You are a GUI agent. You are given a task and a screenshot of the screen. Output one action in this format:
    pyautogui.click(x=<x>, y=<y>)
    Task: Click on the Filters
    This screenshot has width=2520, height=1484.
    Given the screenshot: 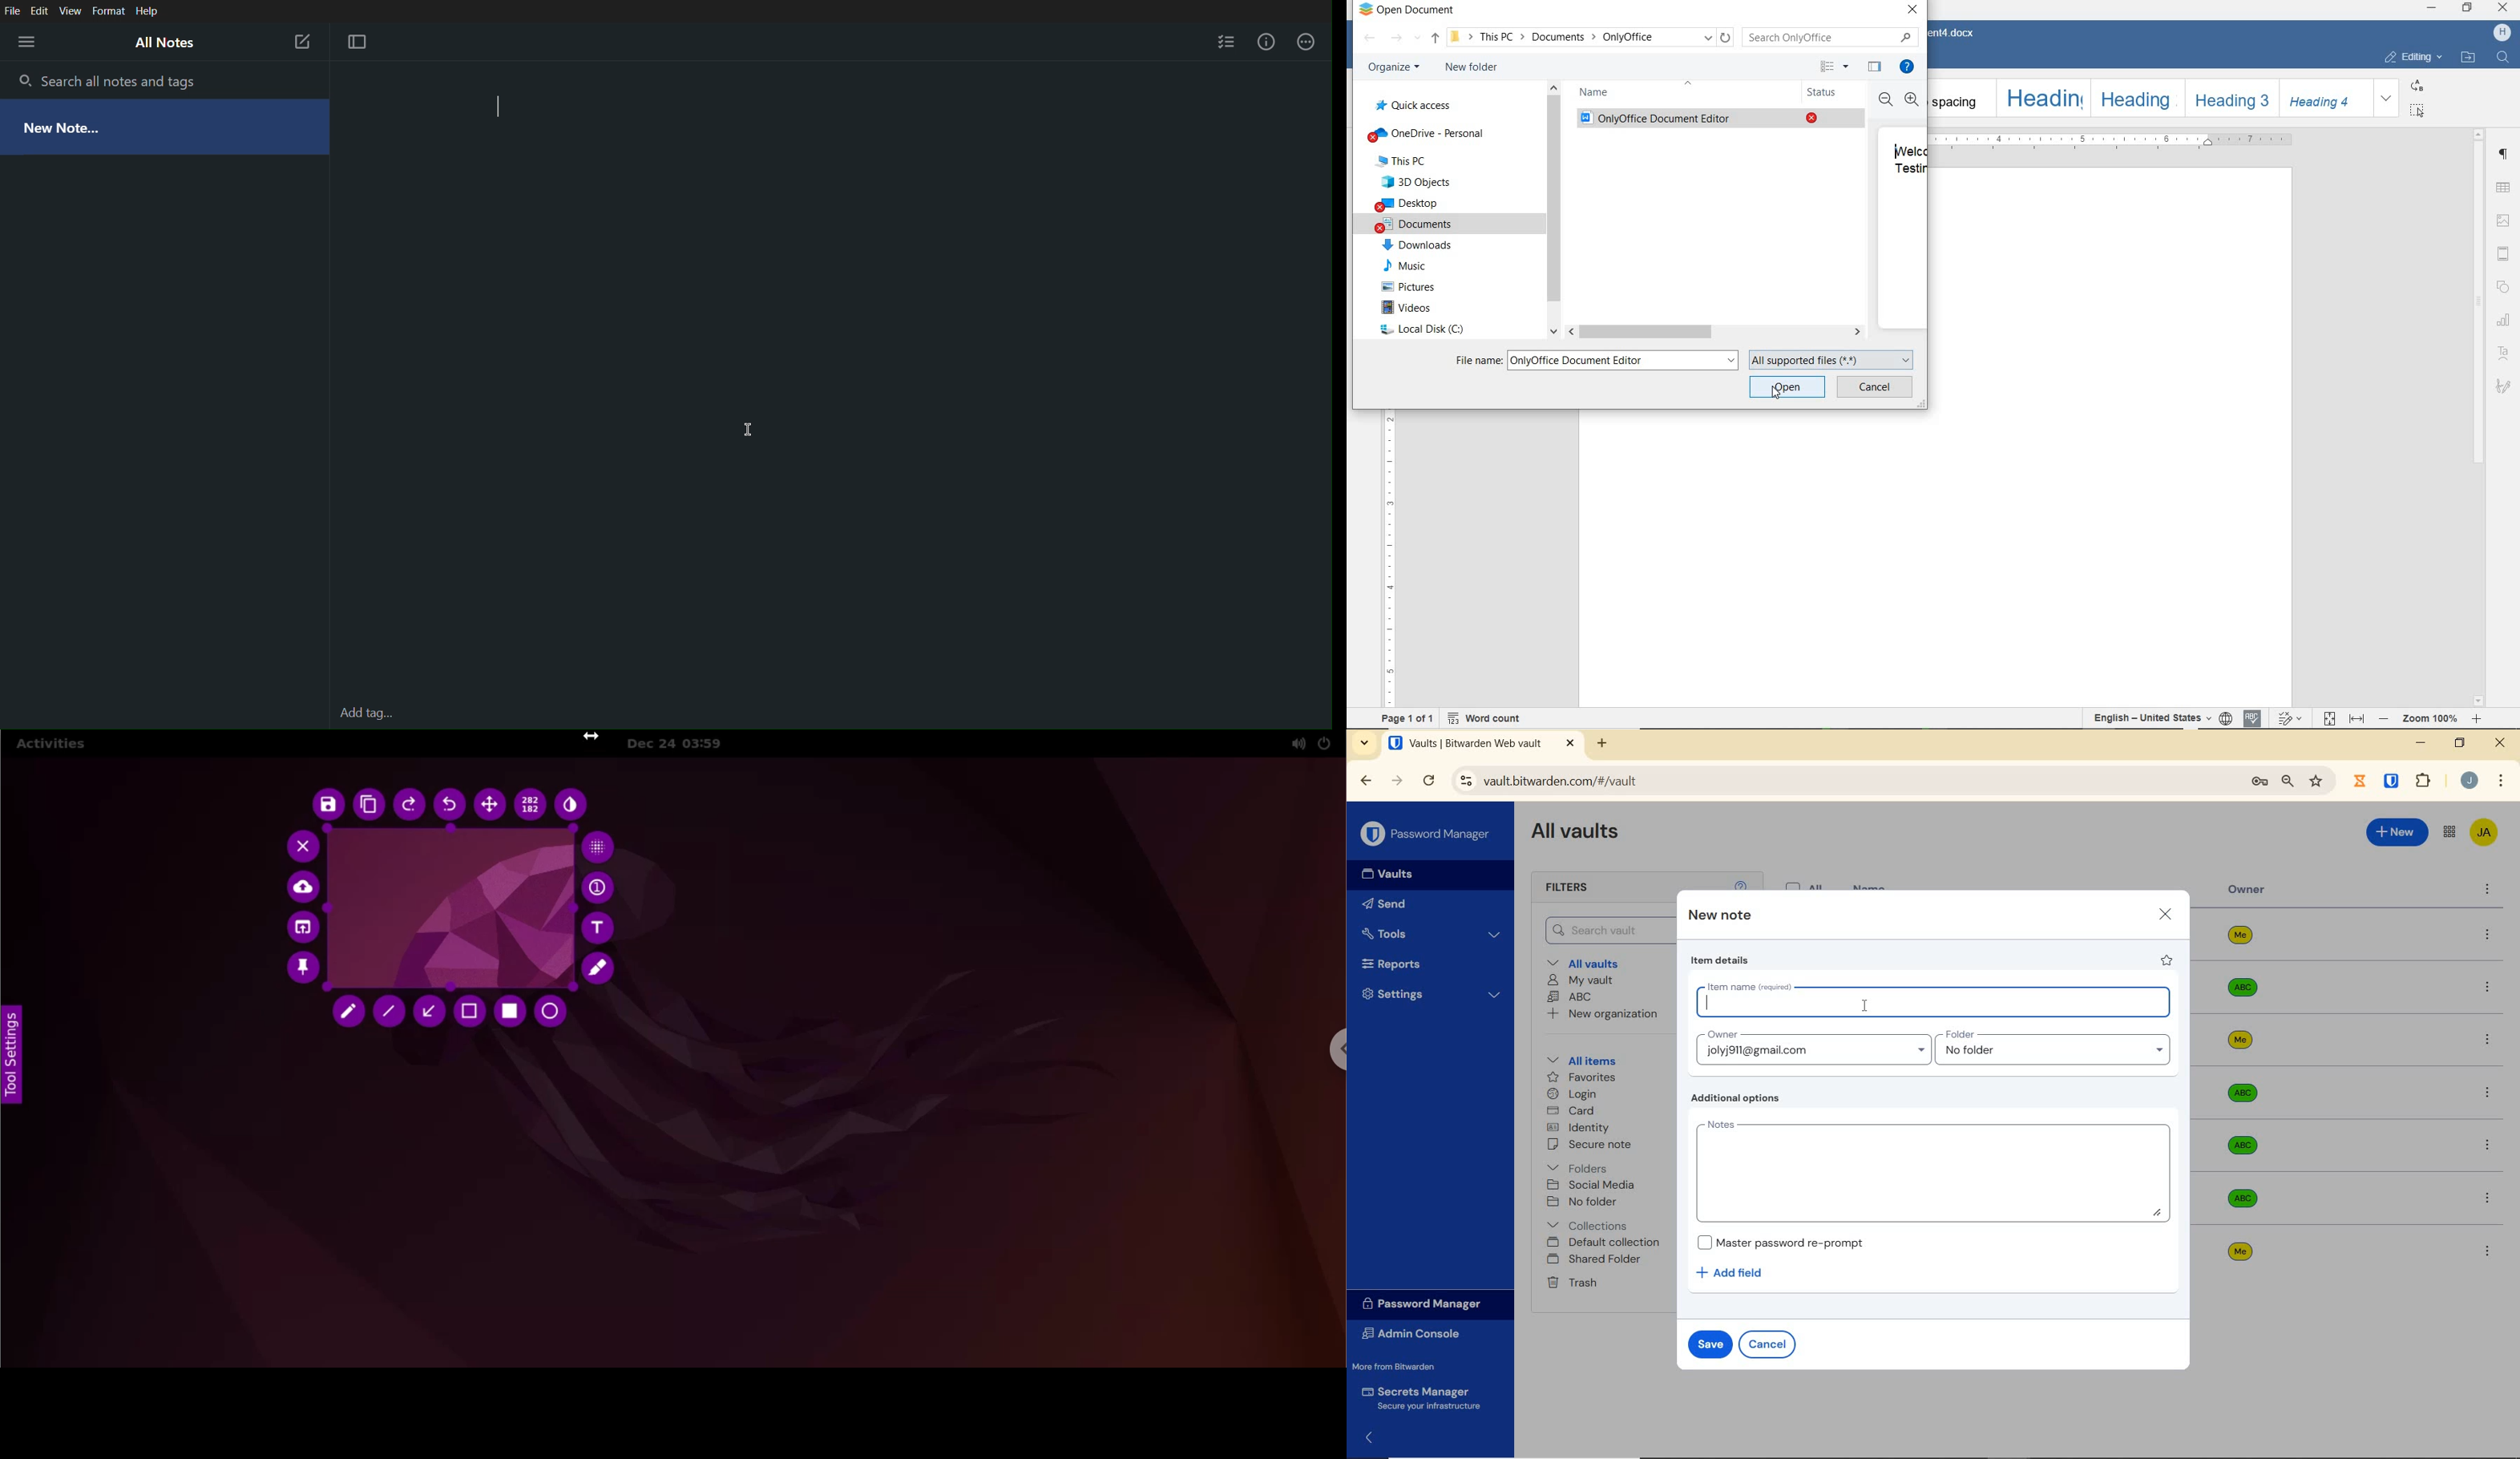 What is the action you would take?
    pyautogui.click(x=1569, y=888)
    